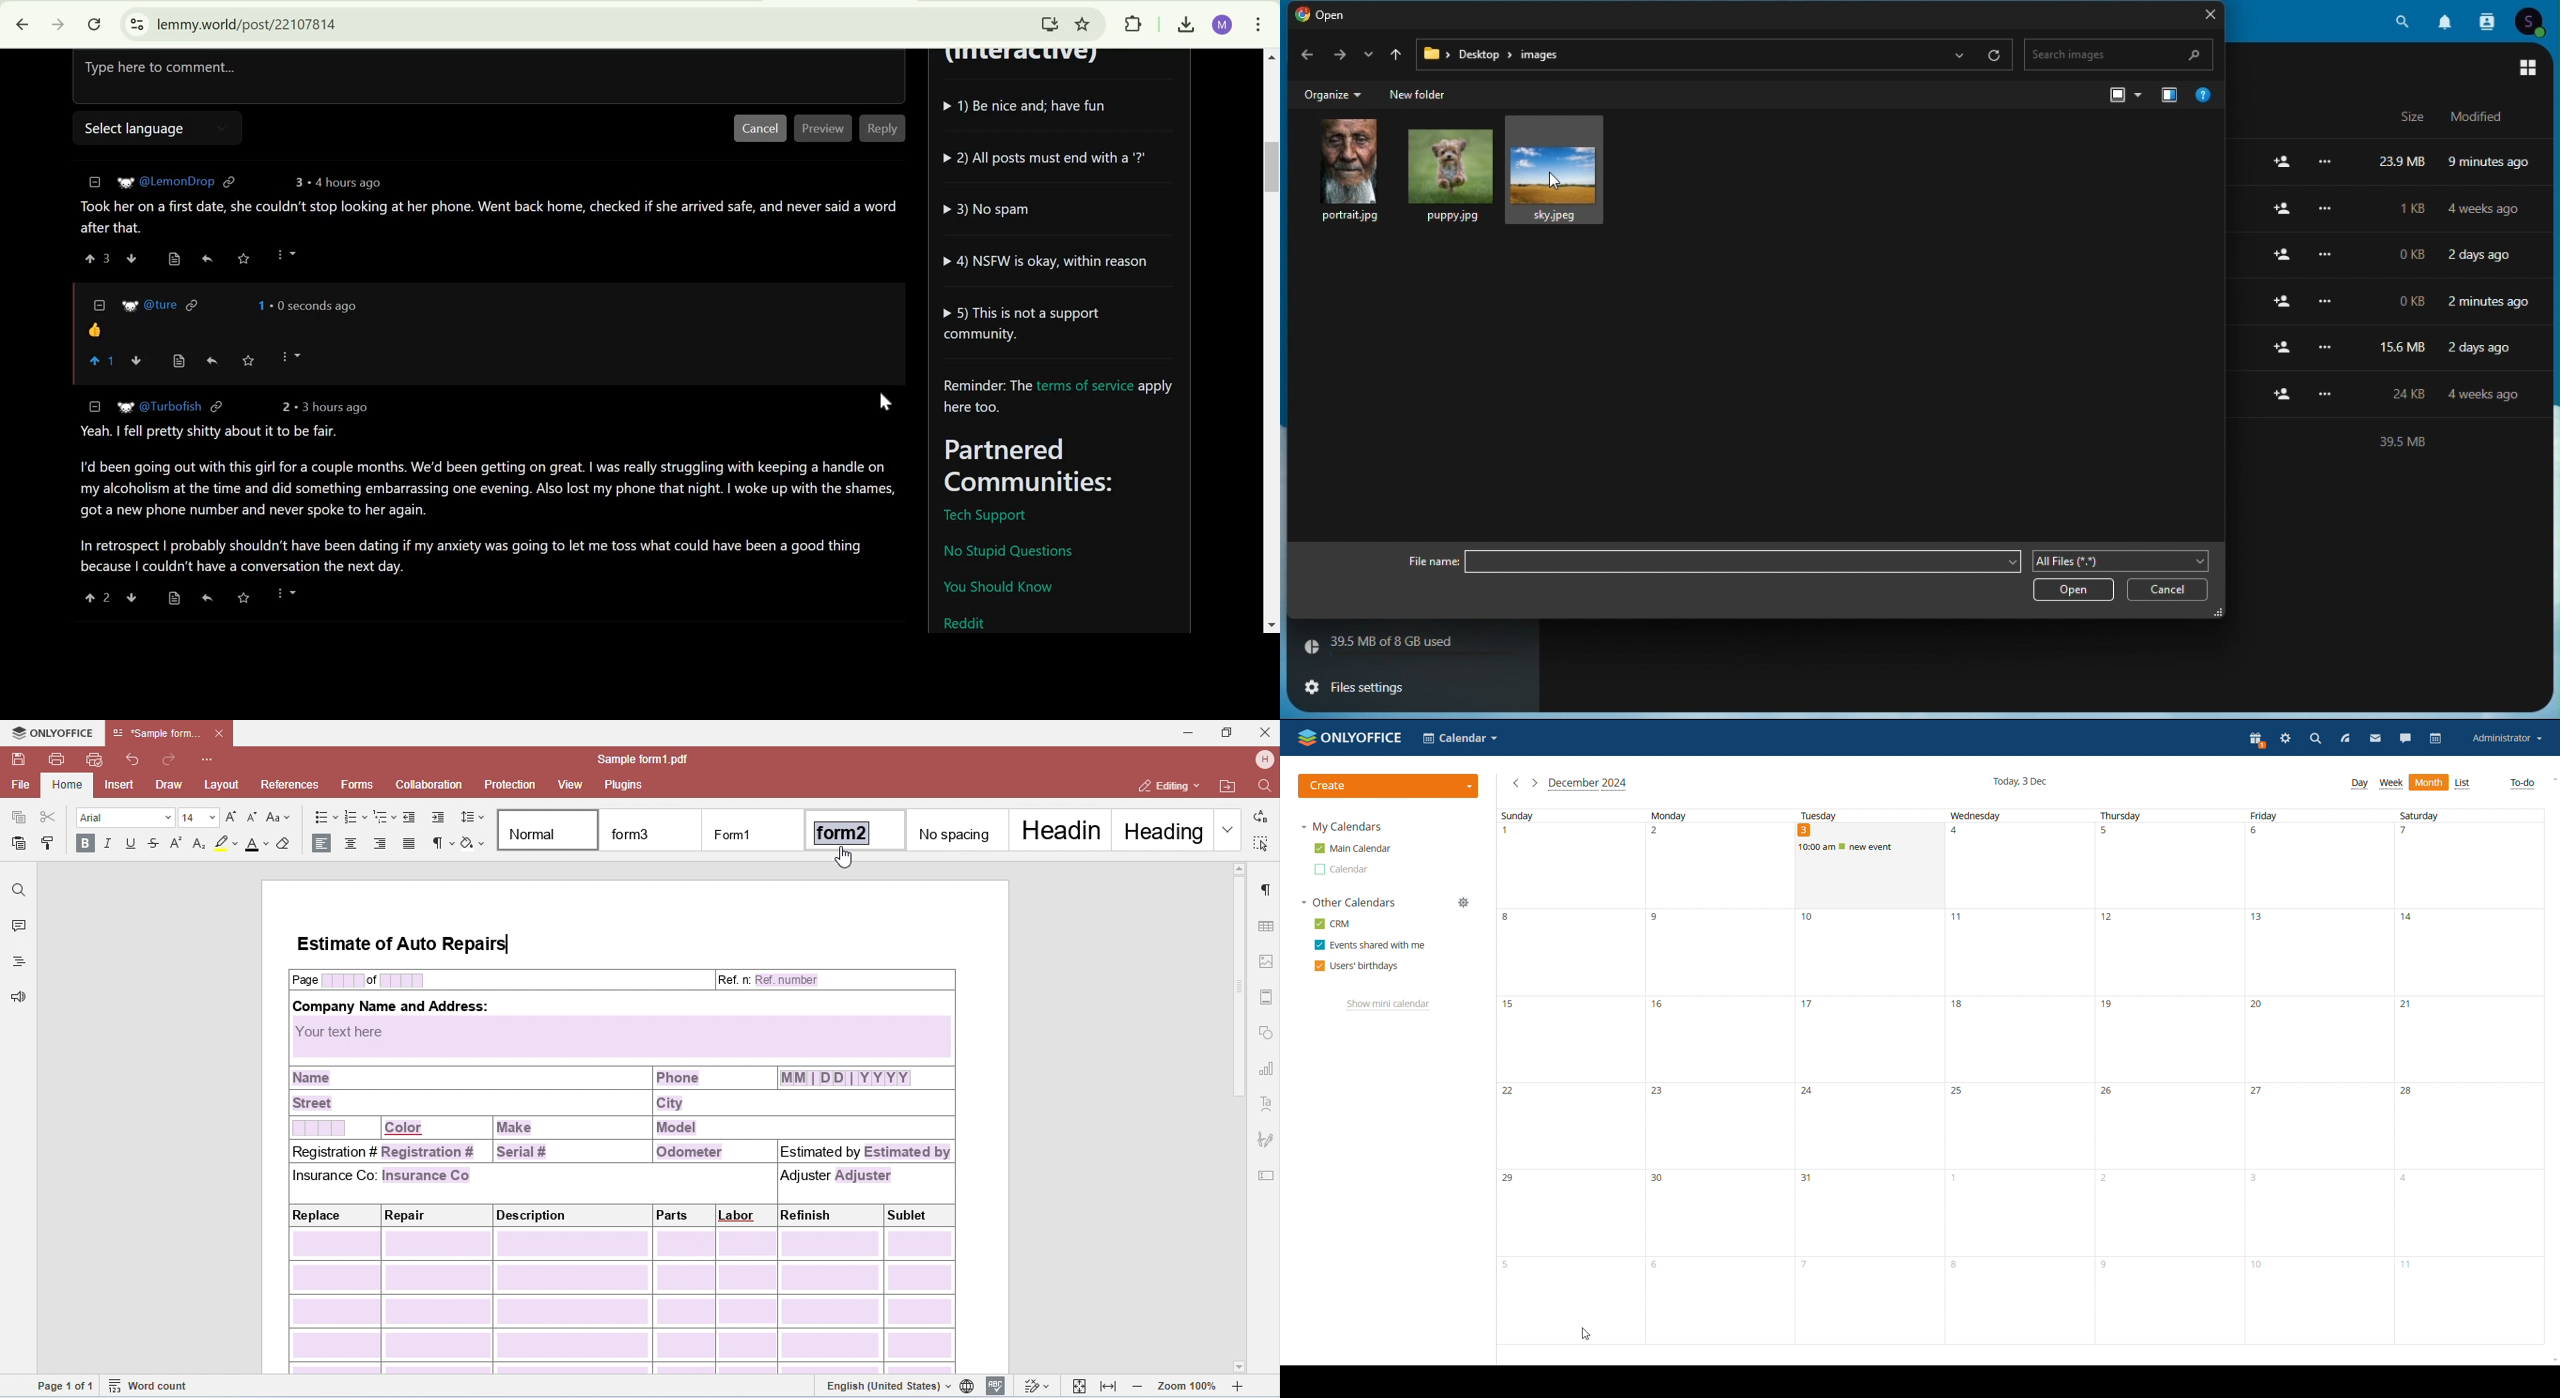 This screenshot has width=2576, height=1400. What do you see at coordinates (984, 516) in the screenshot?
I see `Tech Support` at bounding box center [984, 516].